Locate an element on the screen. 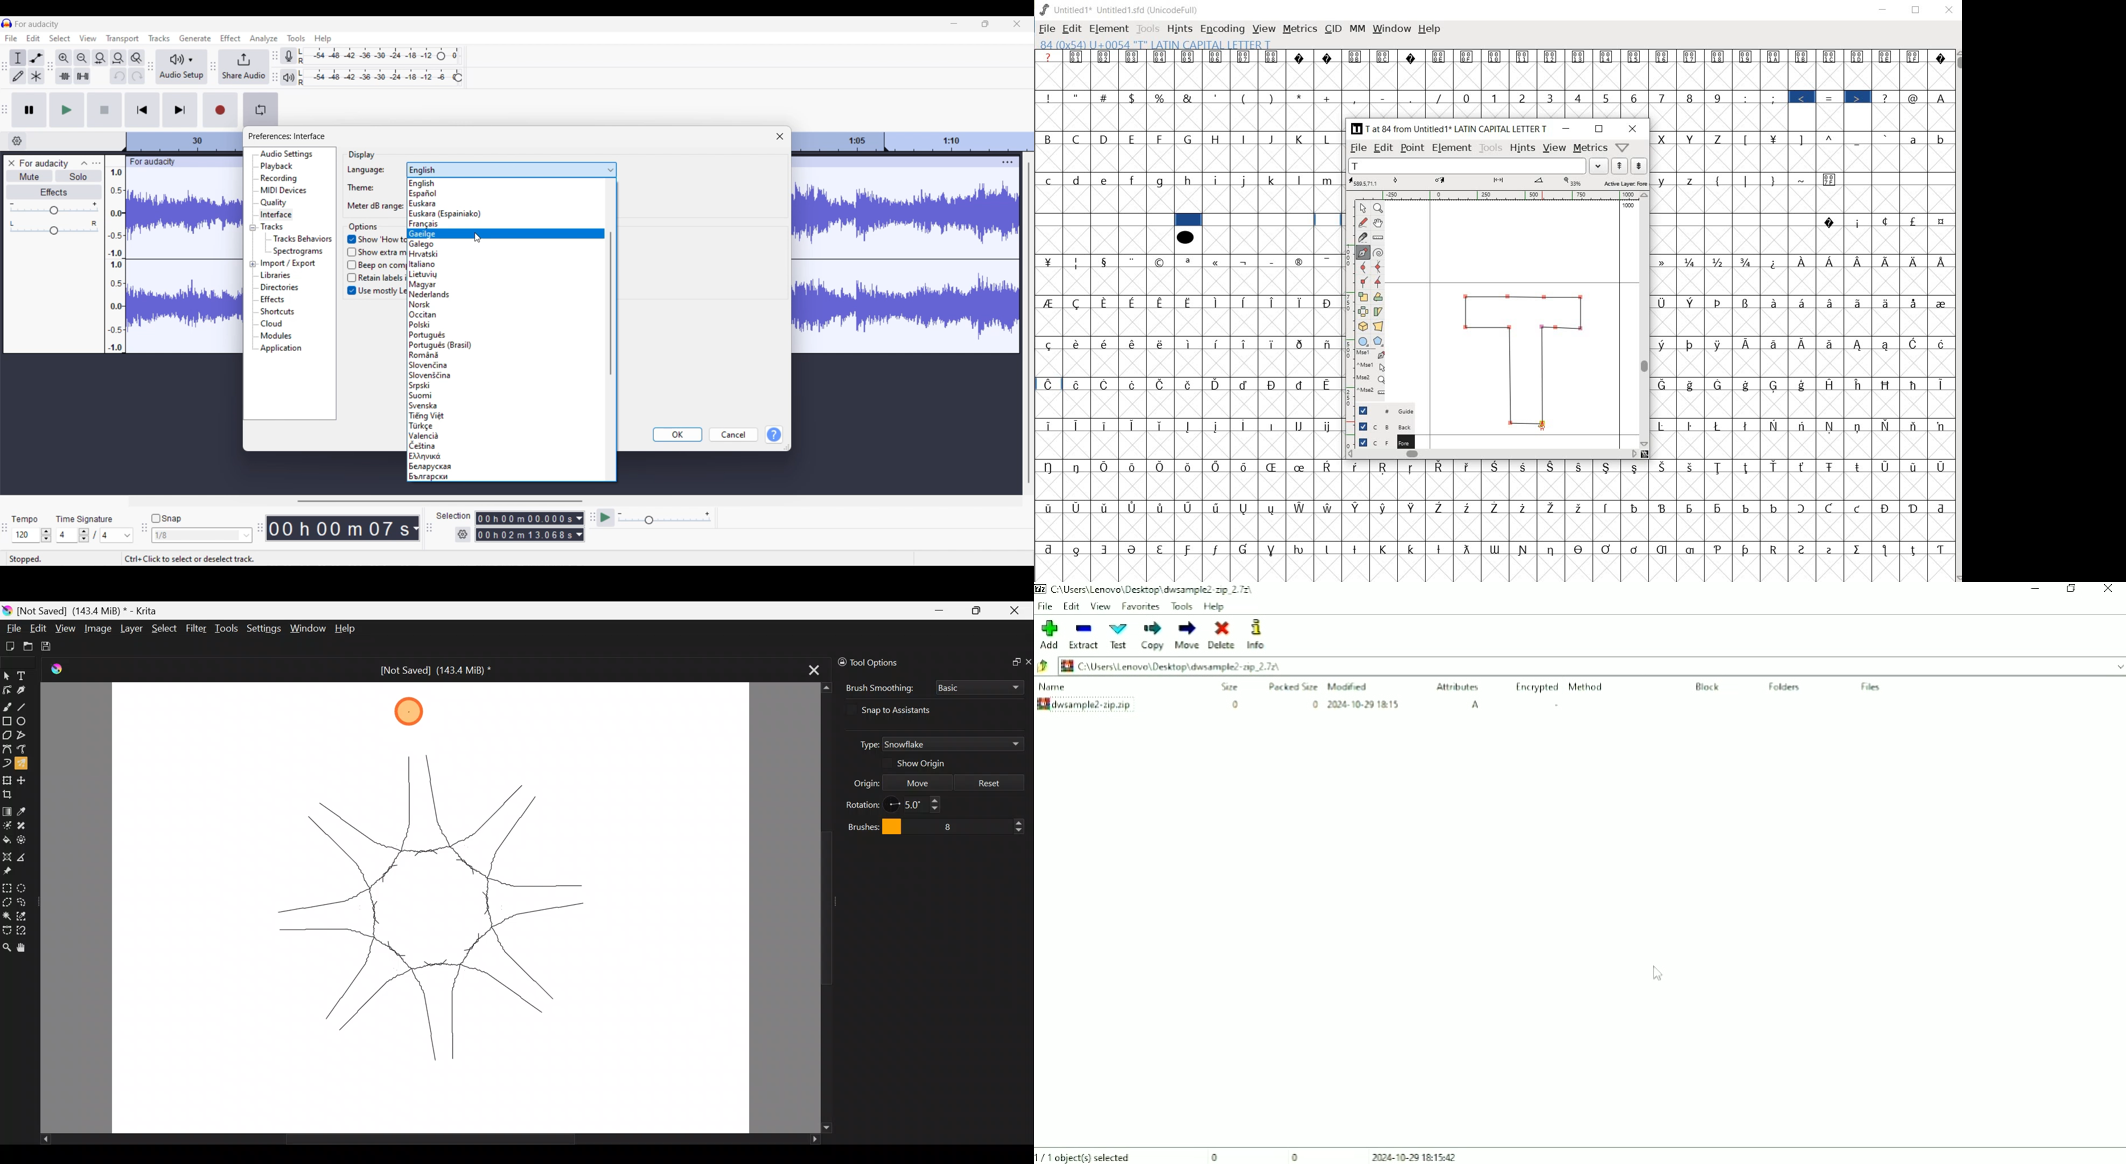  point is located at coordinates (1412, 148).